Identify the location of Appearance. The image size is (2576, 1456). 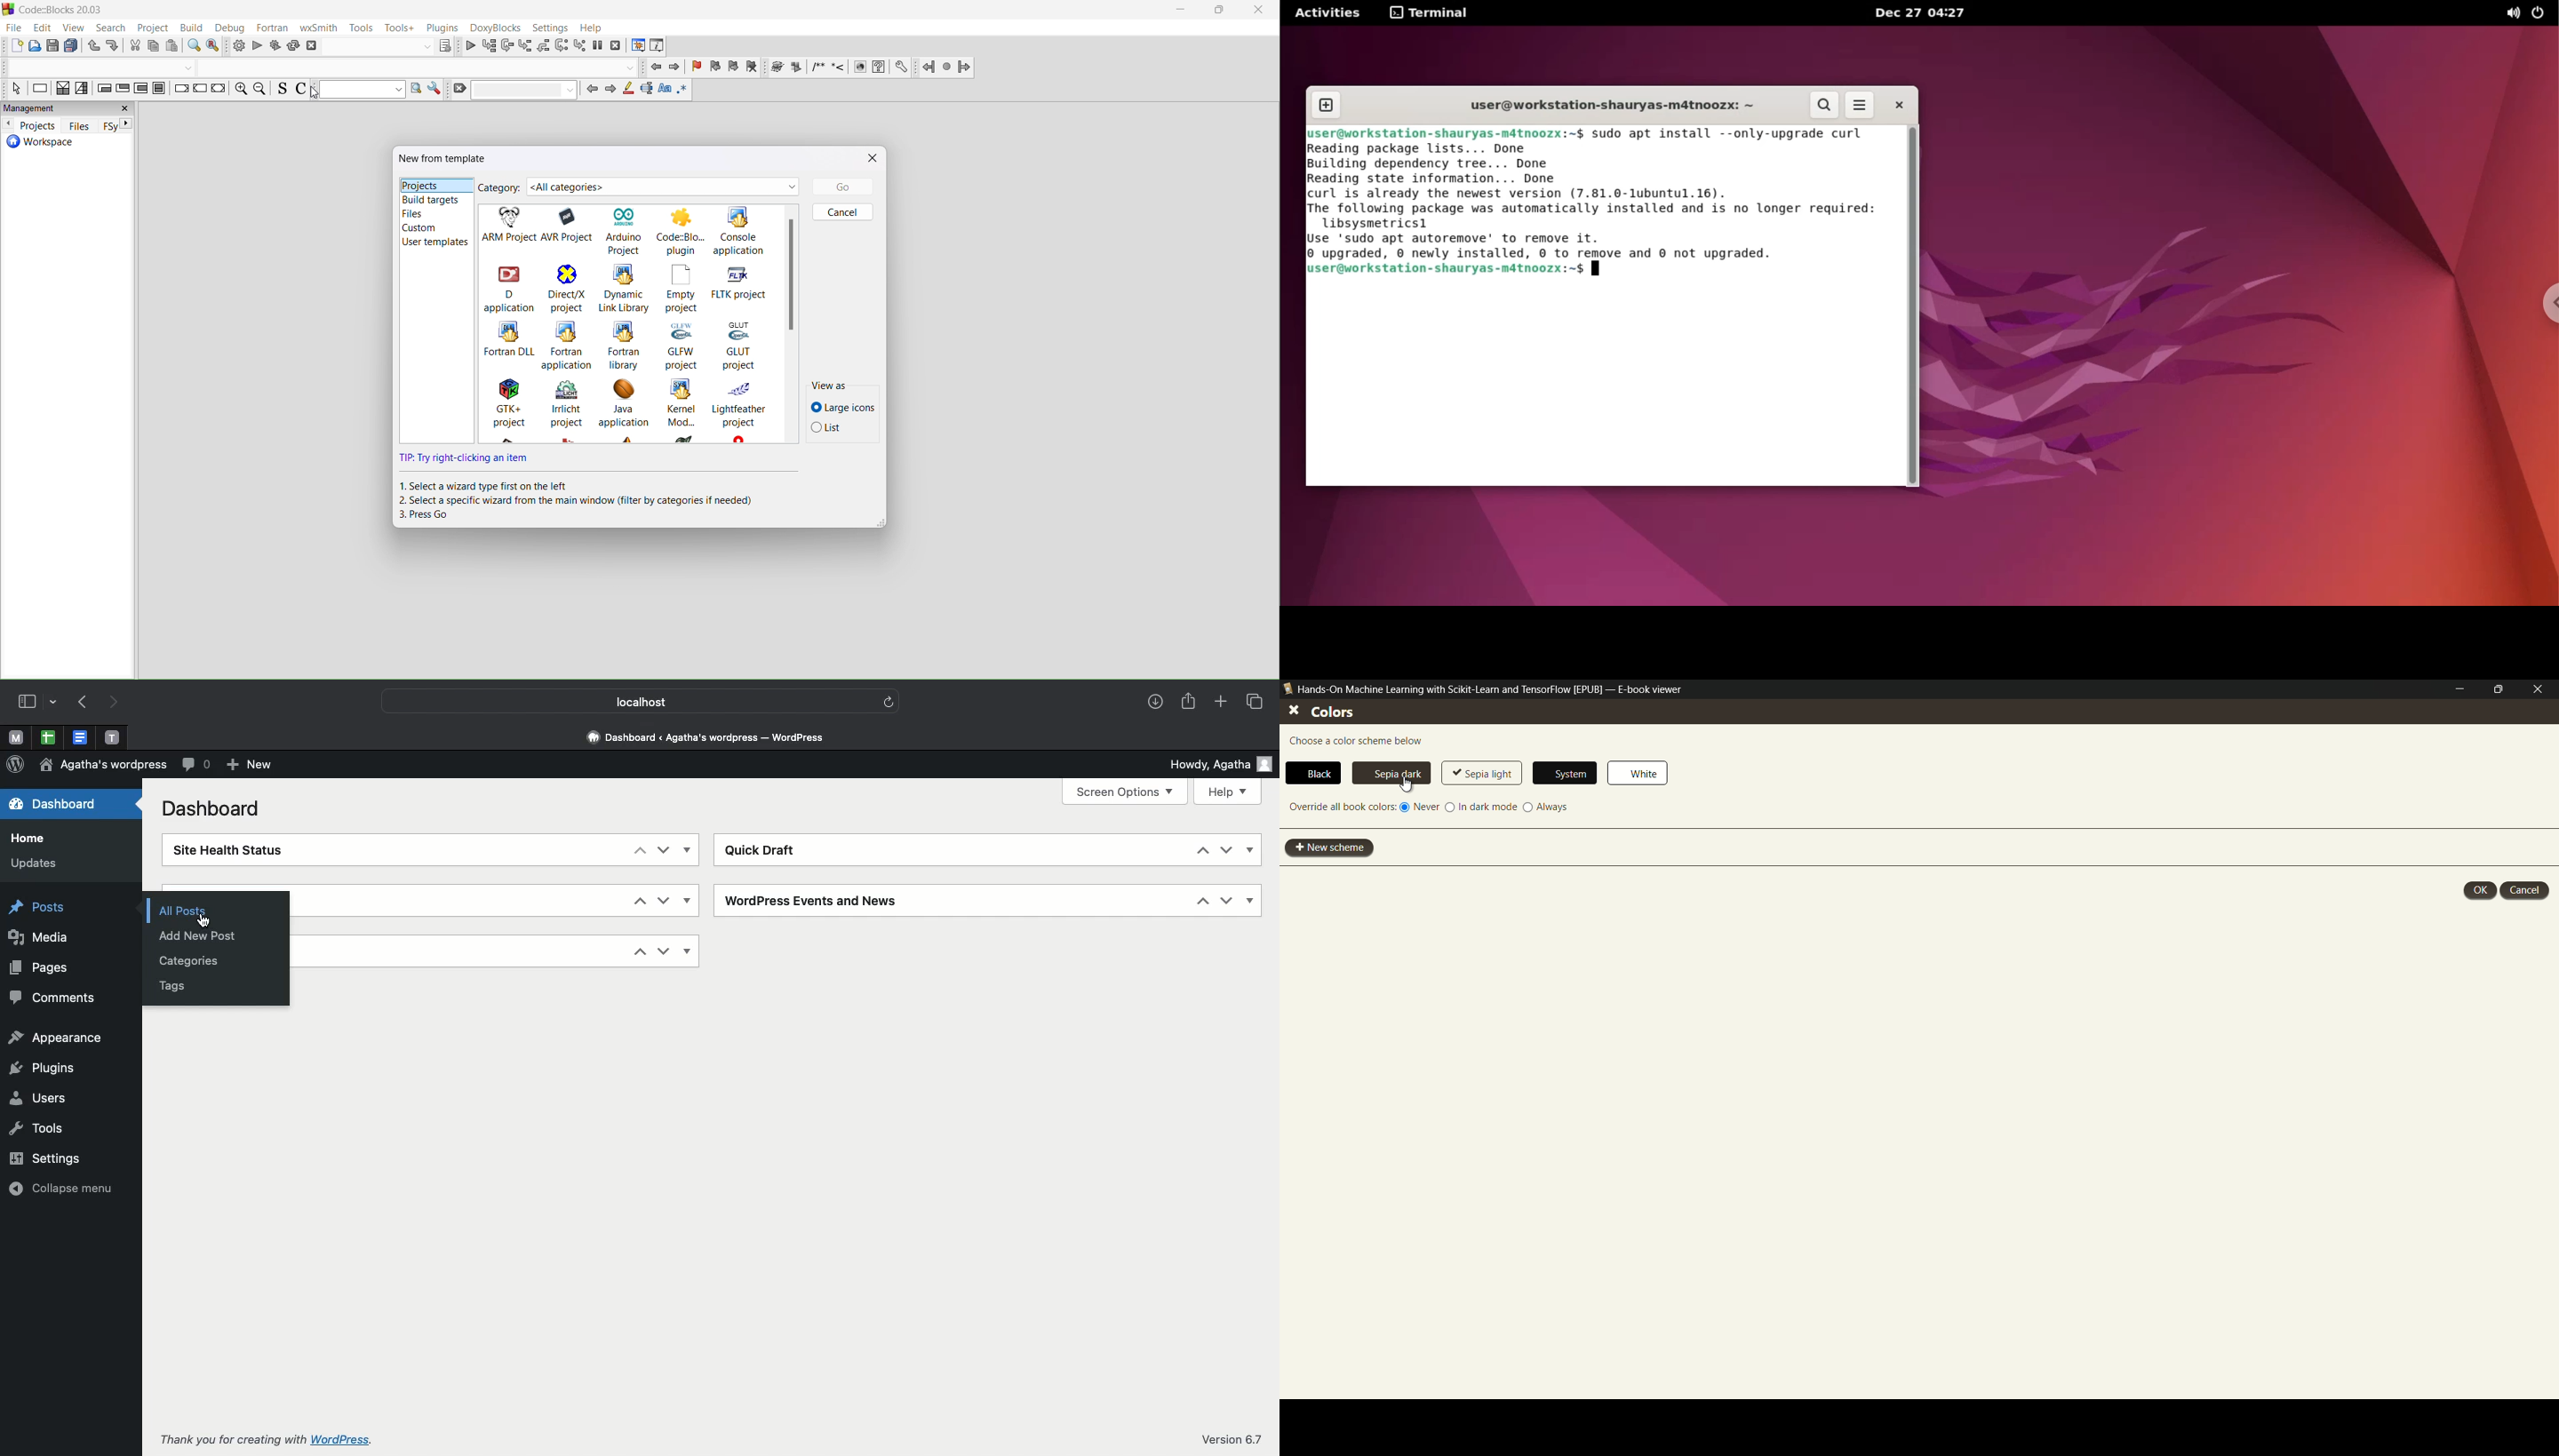
(60, 1036).